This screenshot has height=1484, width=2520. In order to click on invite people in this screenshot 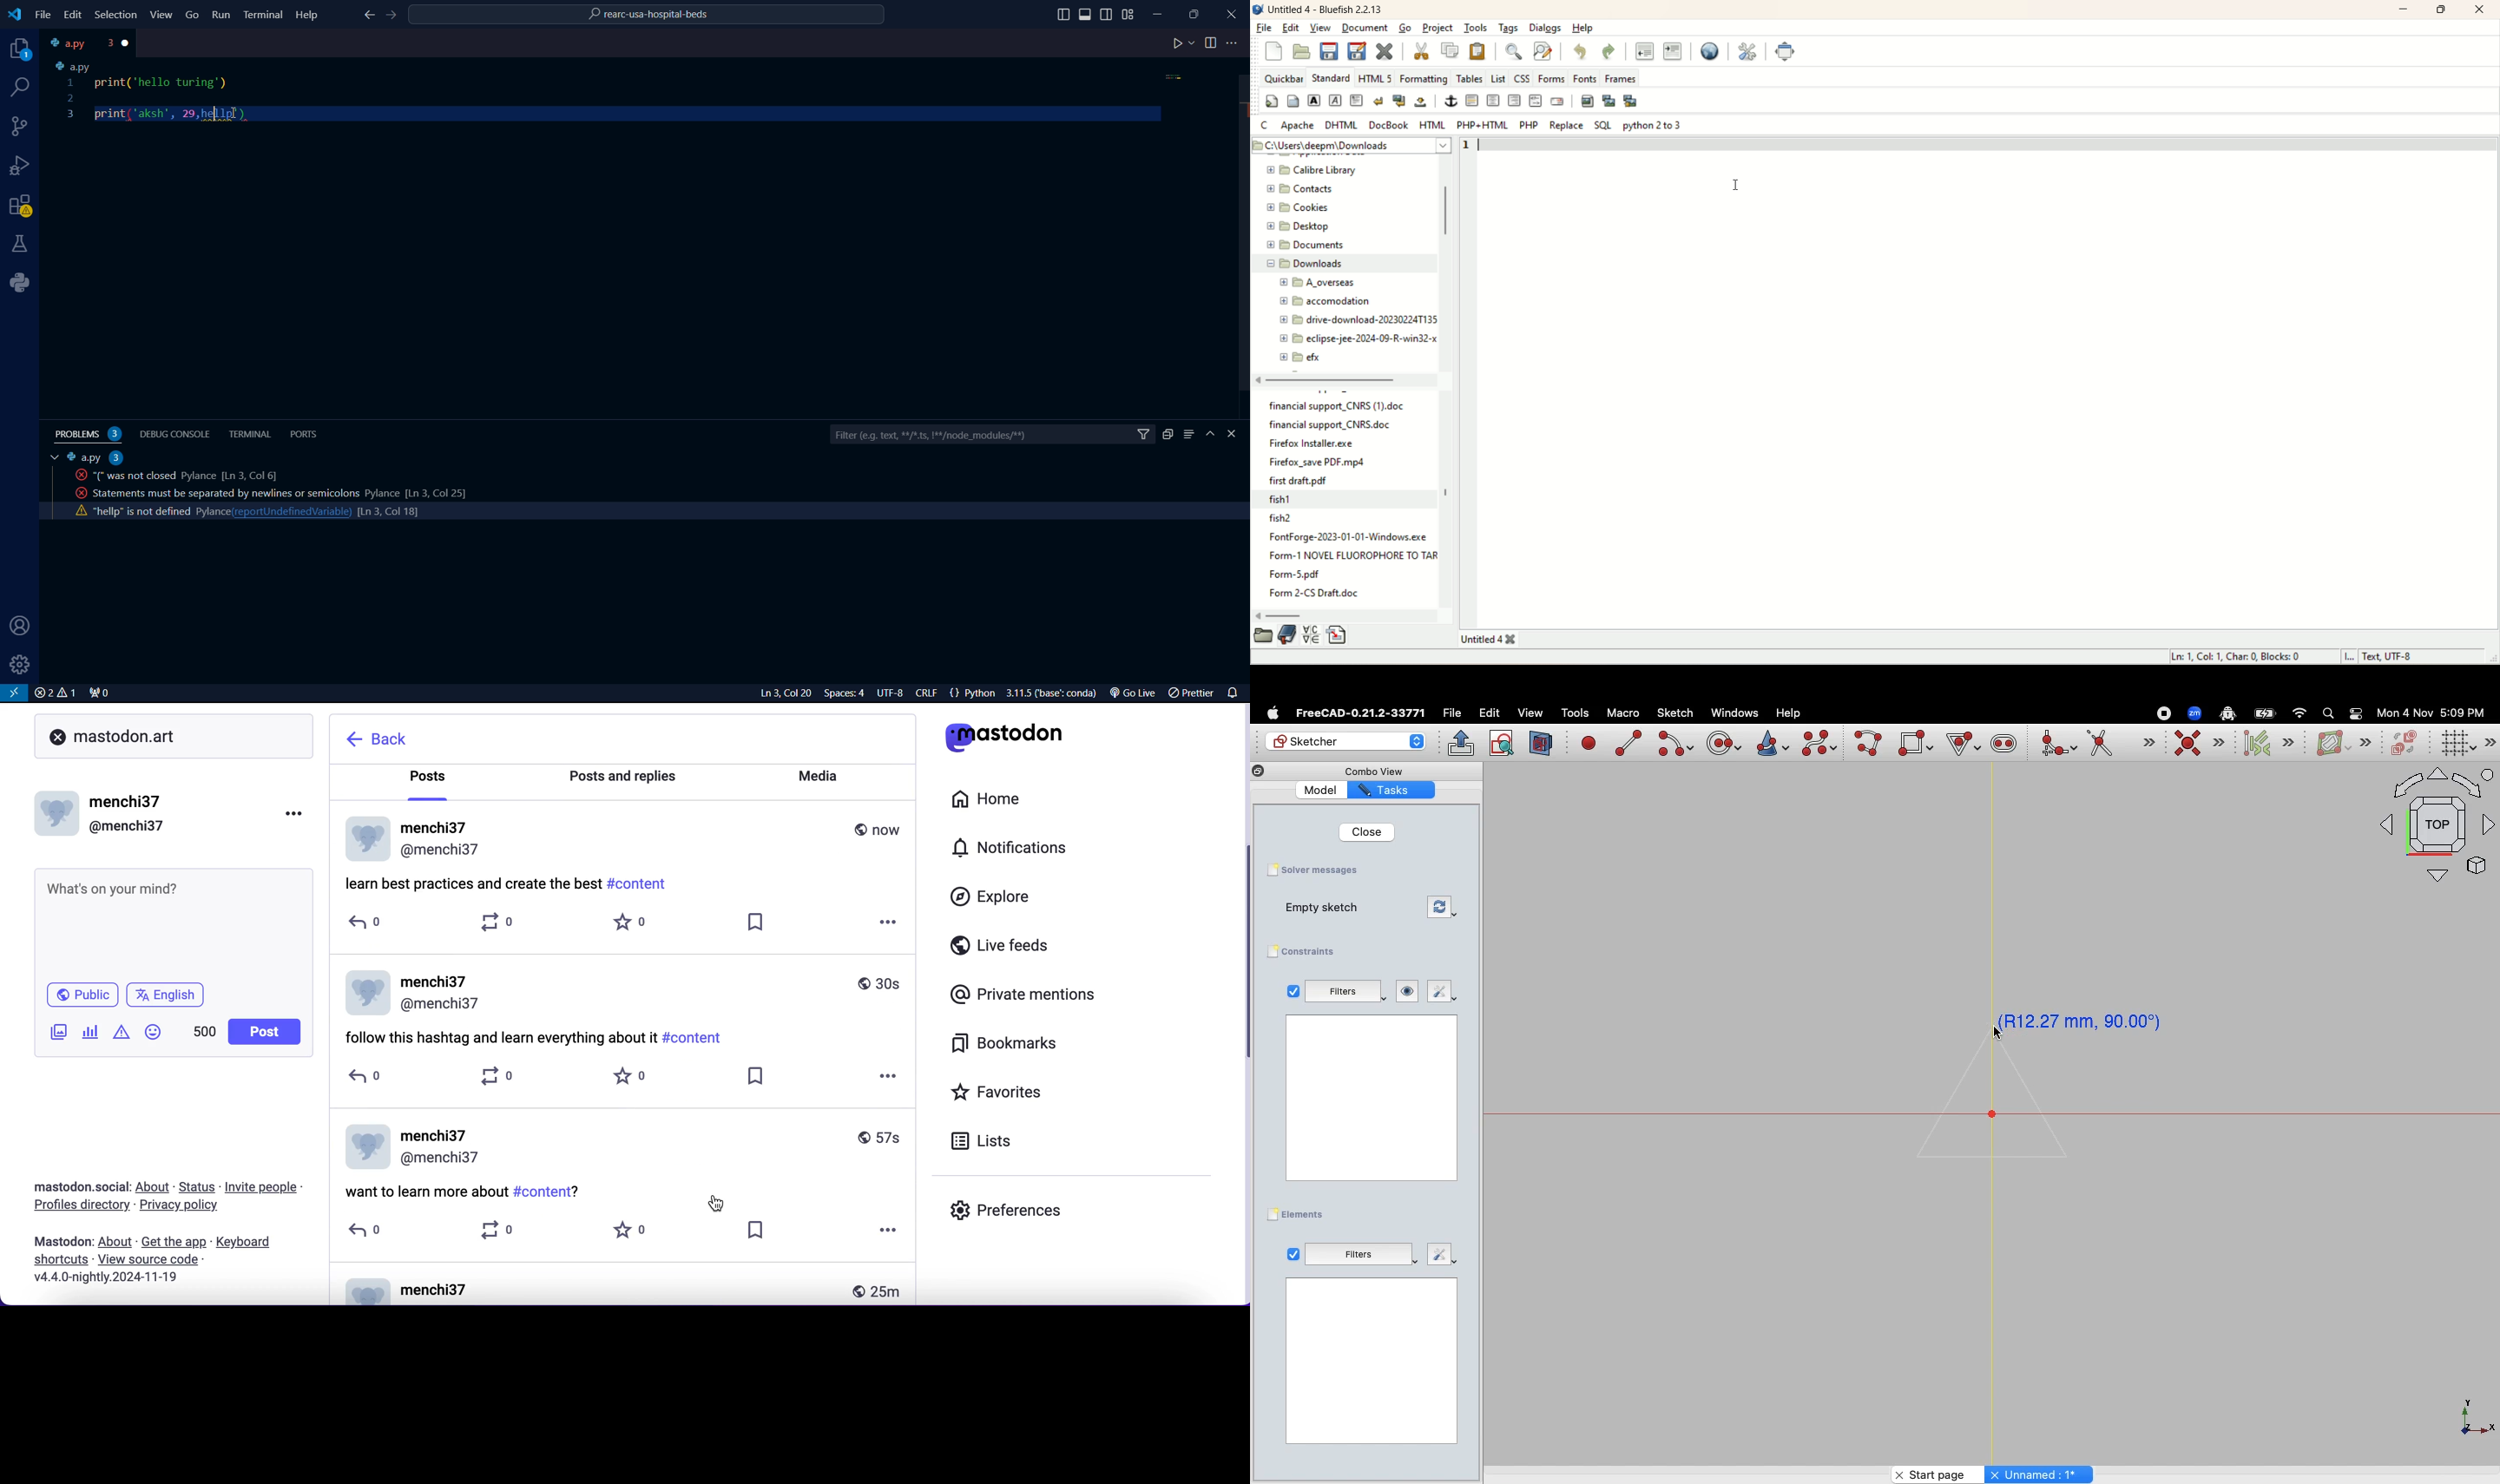, I will do `click(271, 1187)`.